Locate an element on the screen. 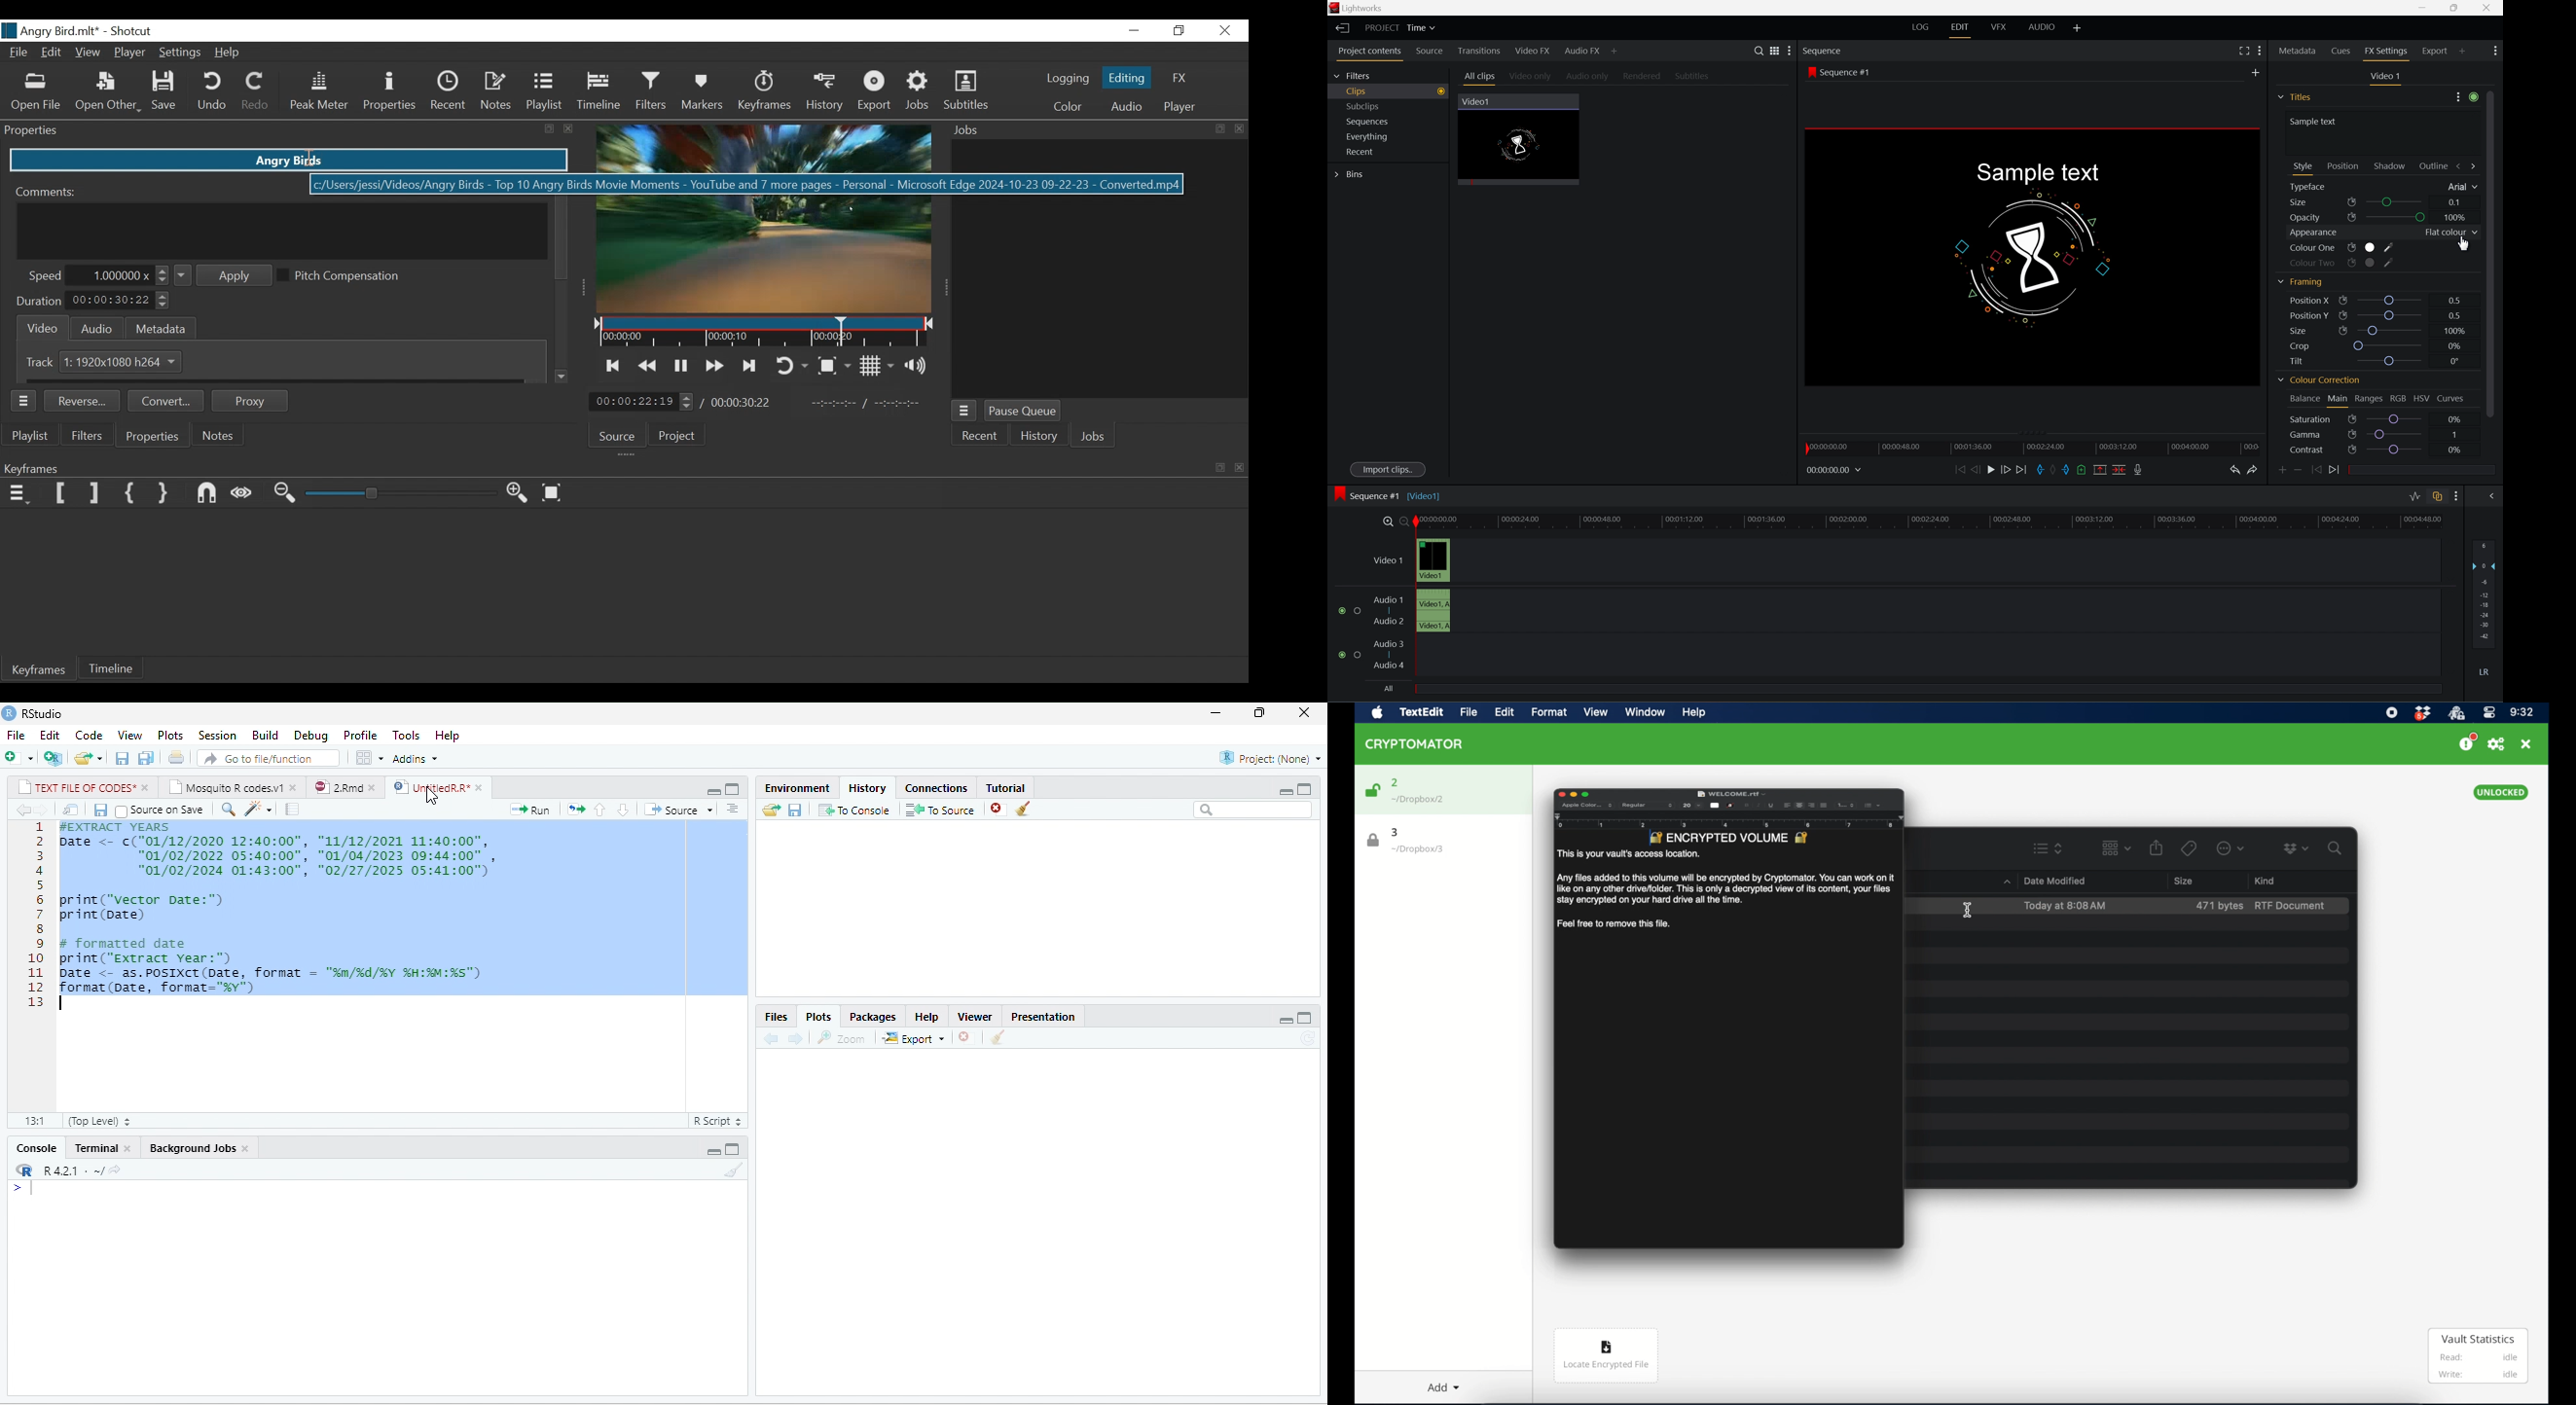 The width and height of the screenshot is (2576, 1428). restore down is located at coordinates (2452, 7).